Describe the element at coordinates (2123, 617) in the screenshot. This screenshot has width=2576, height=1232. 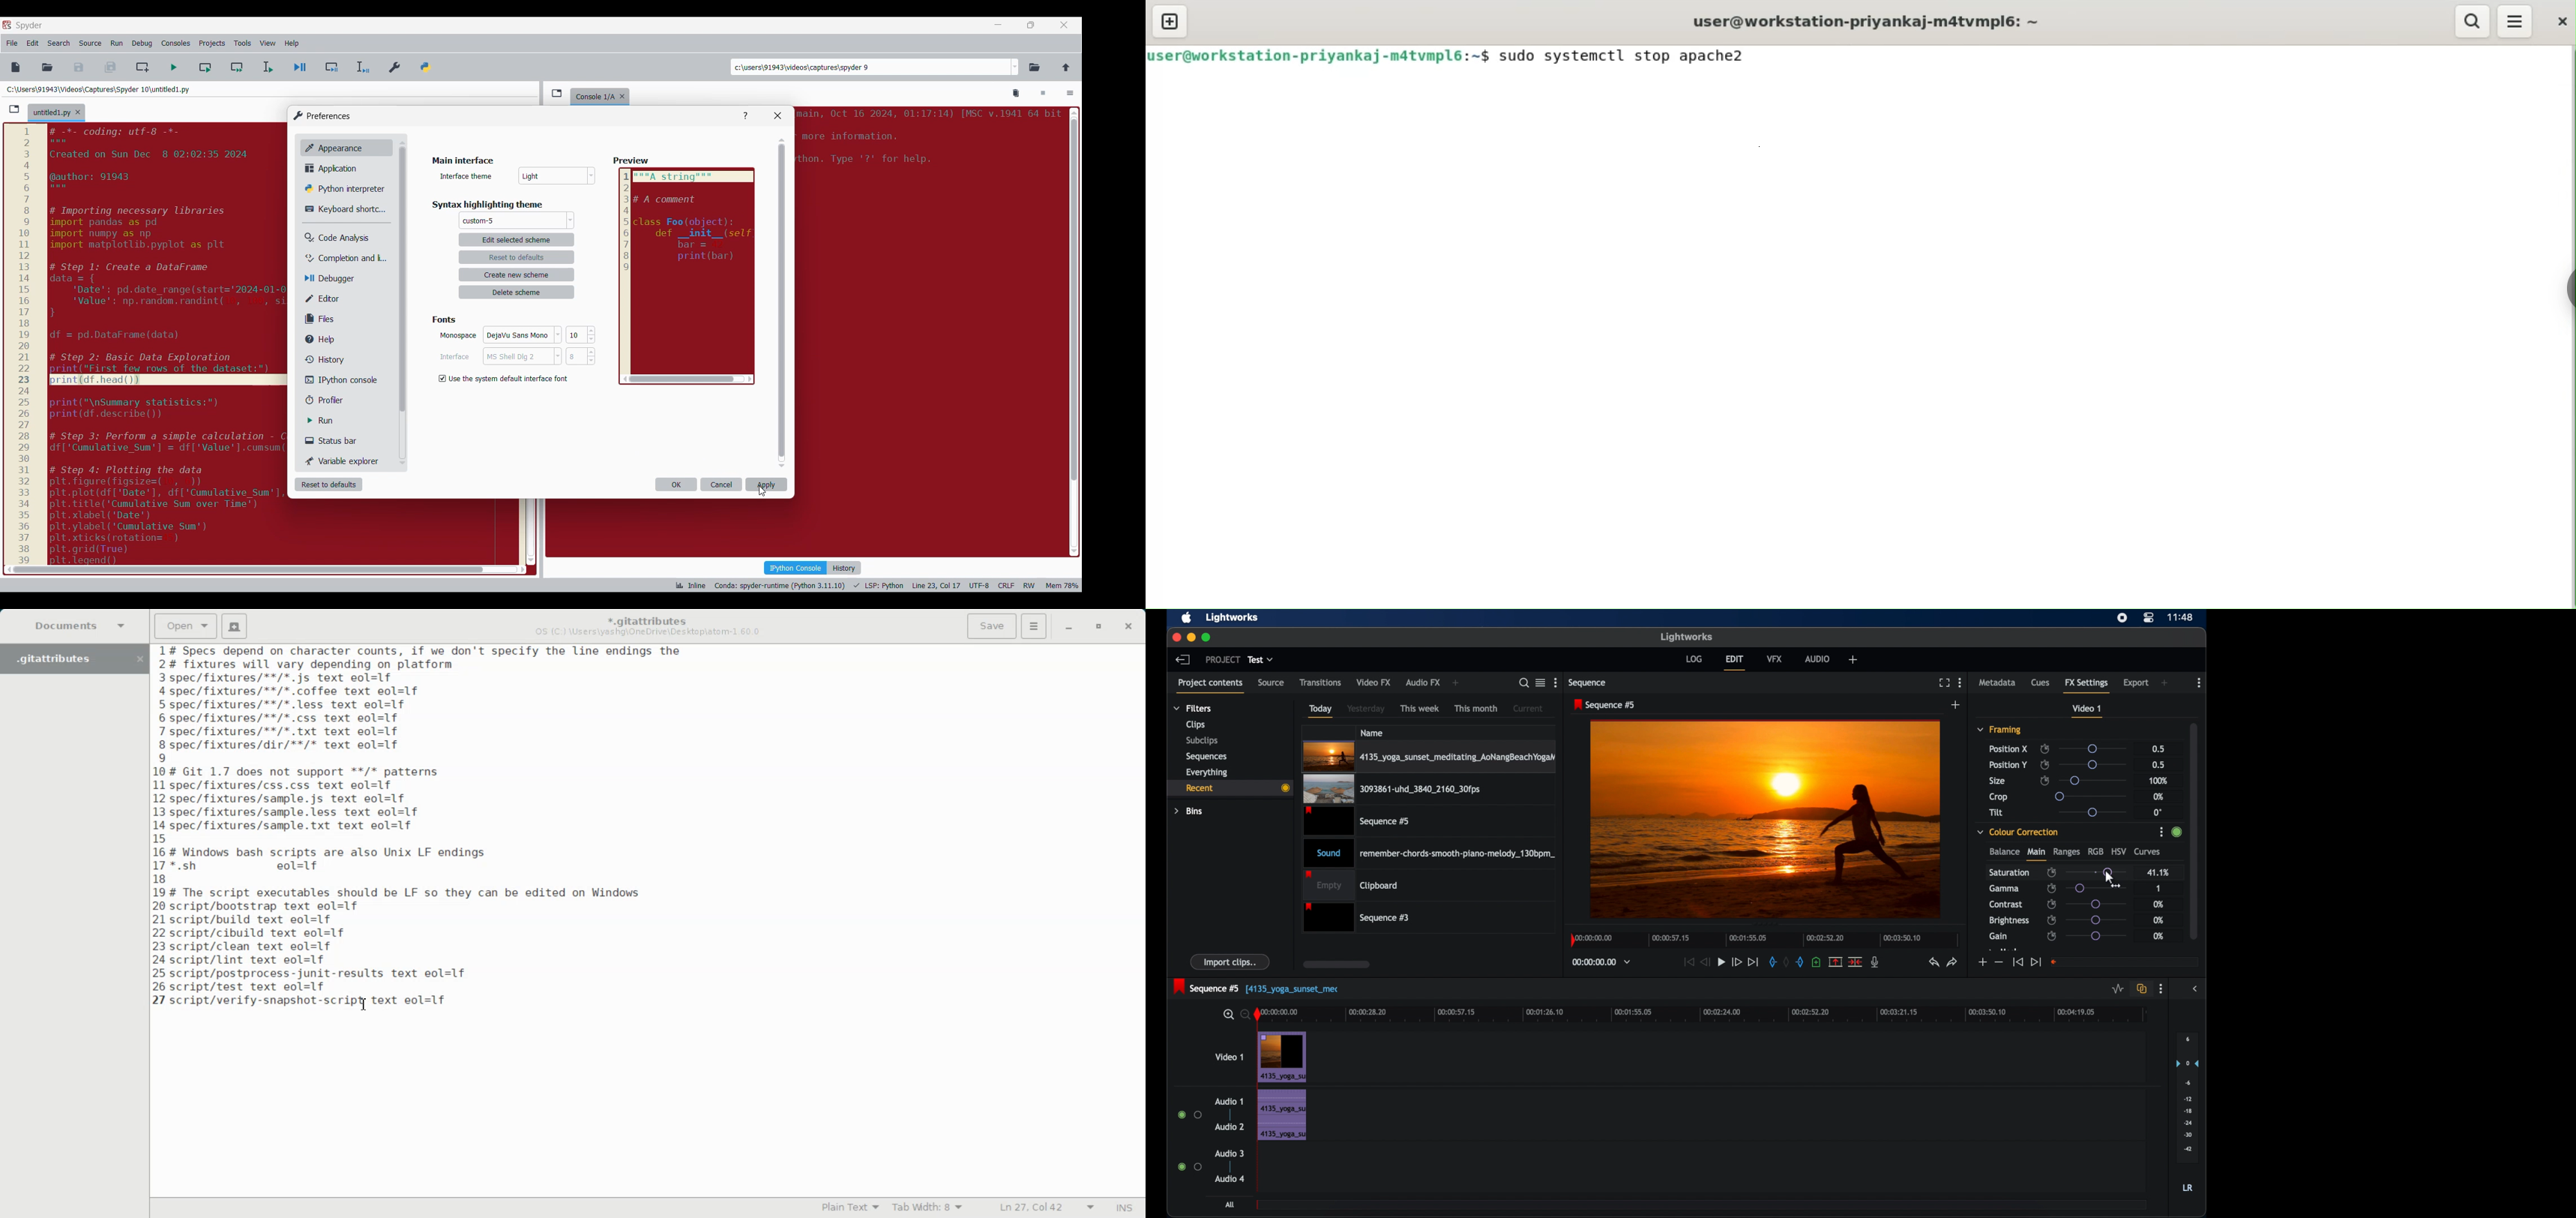
I see `screen recorder` at that location.